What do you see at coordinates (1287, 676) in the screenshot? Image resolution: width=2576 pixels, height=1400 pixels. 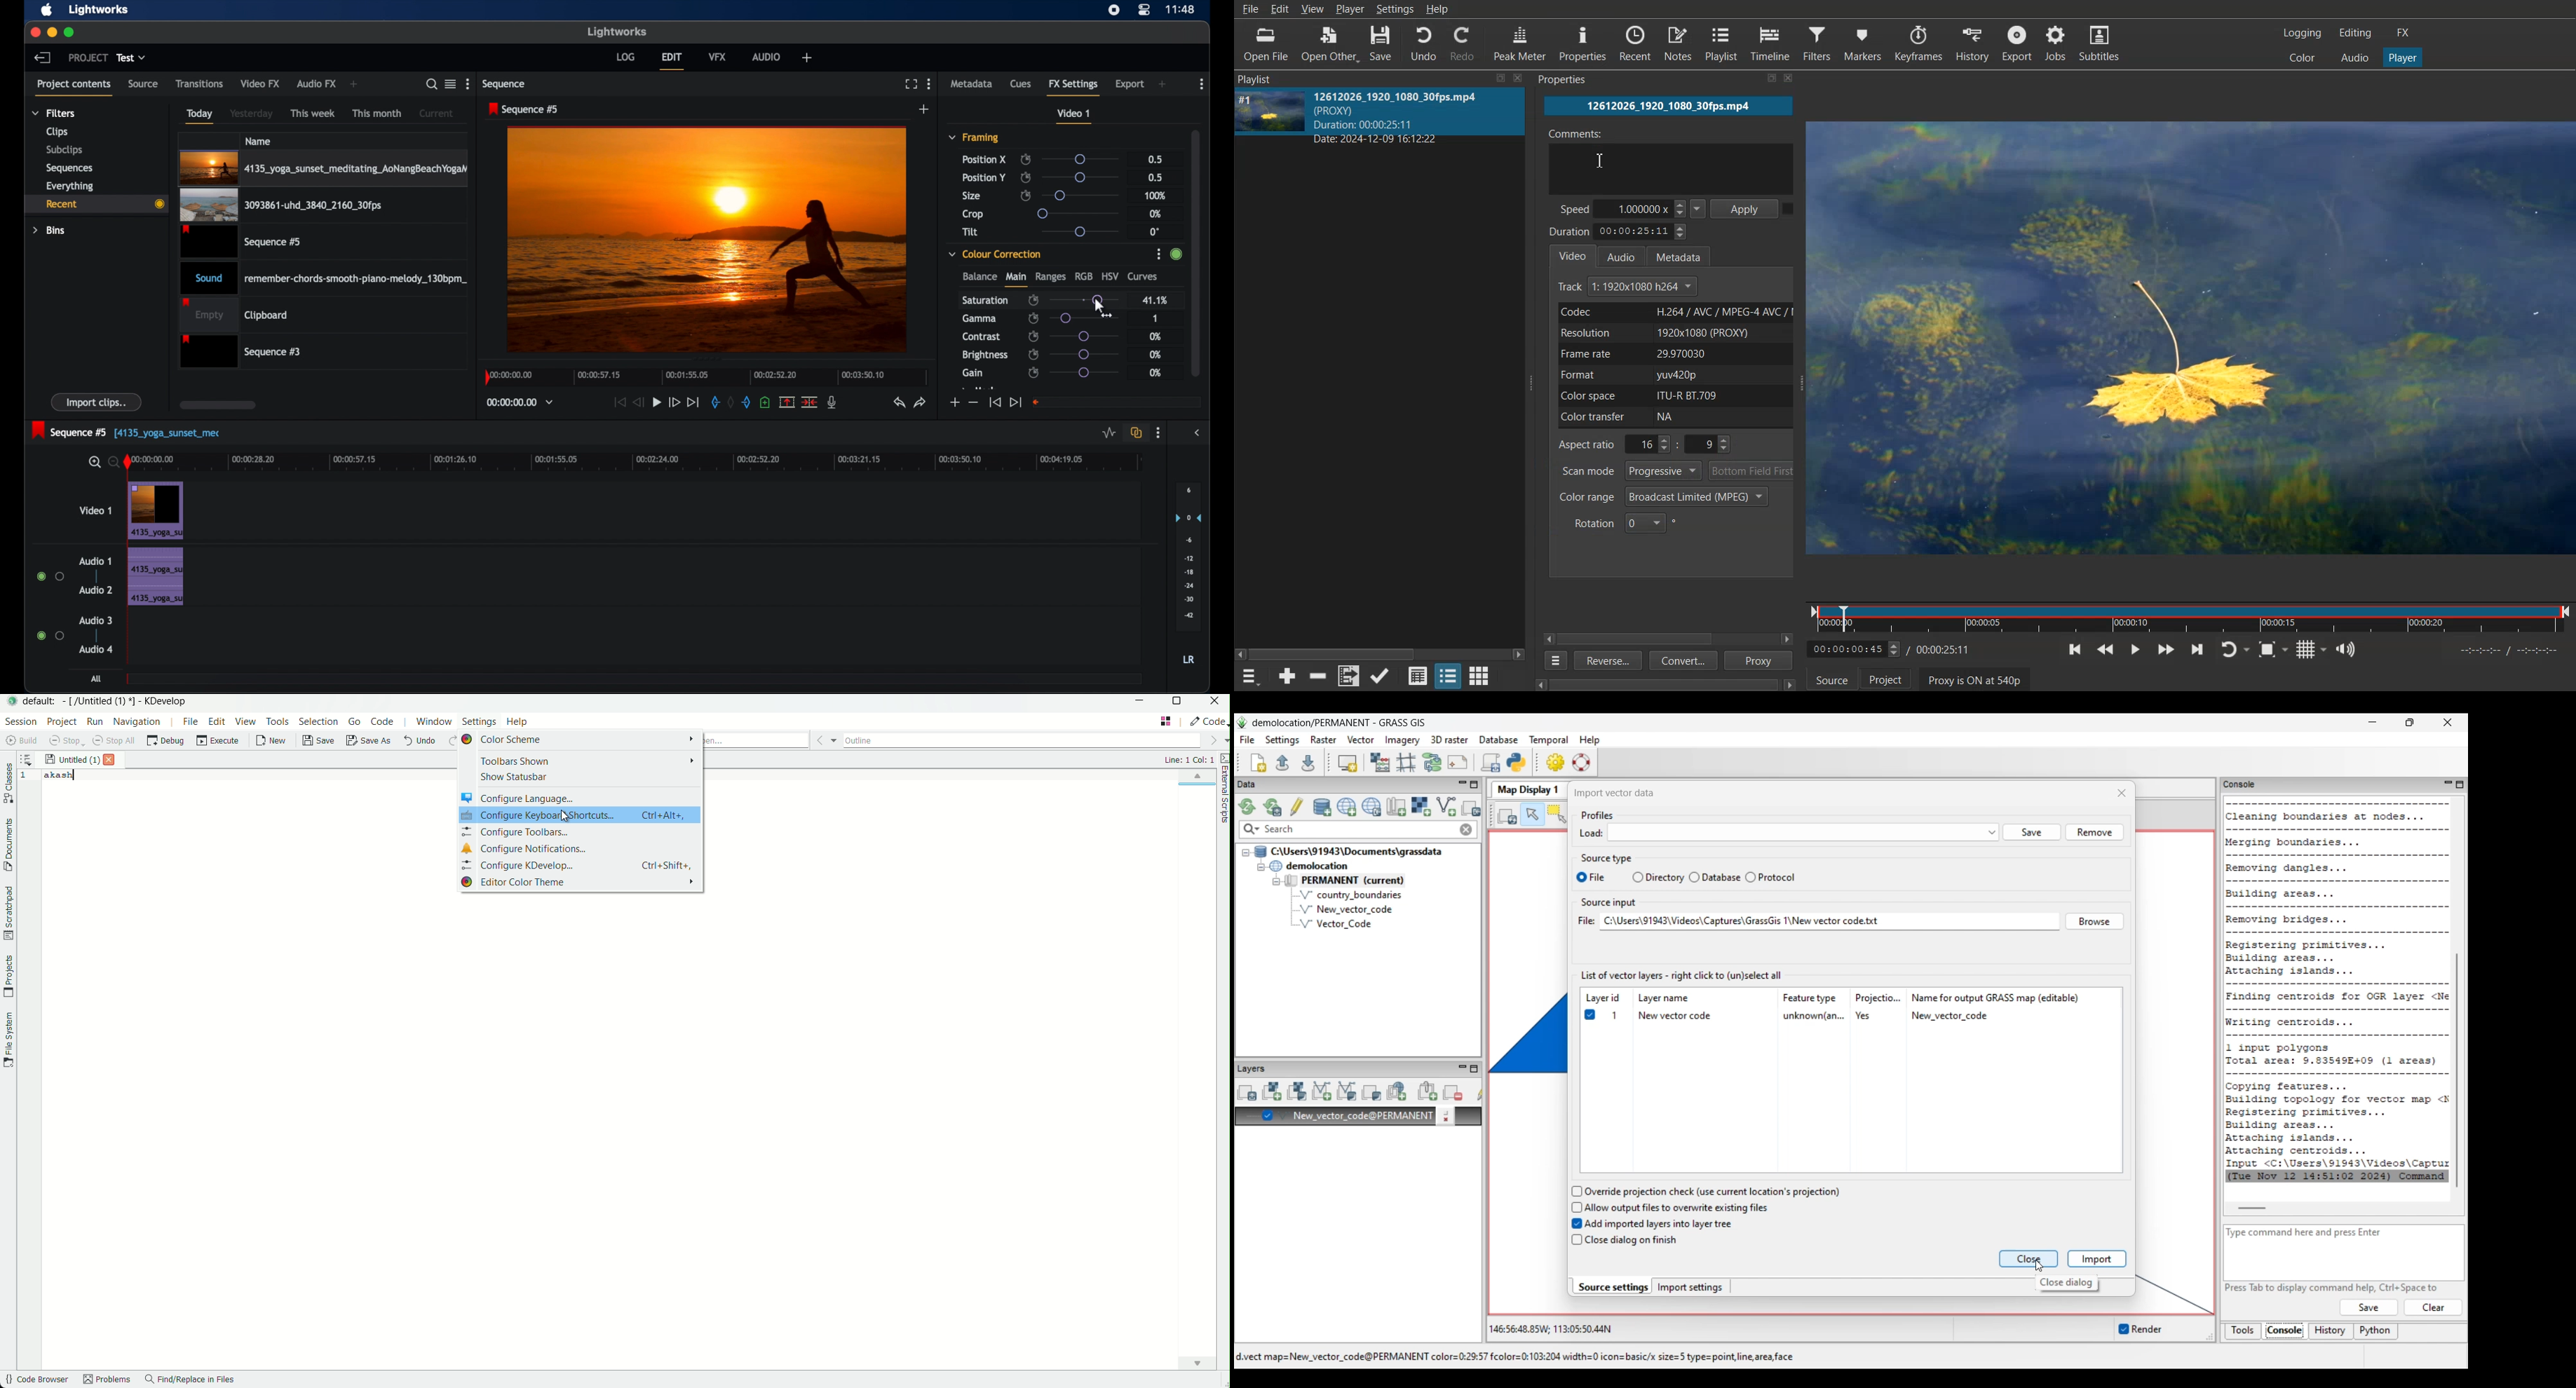 I see `Add source to the playlist` at bounding box center [1287, 676].